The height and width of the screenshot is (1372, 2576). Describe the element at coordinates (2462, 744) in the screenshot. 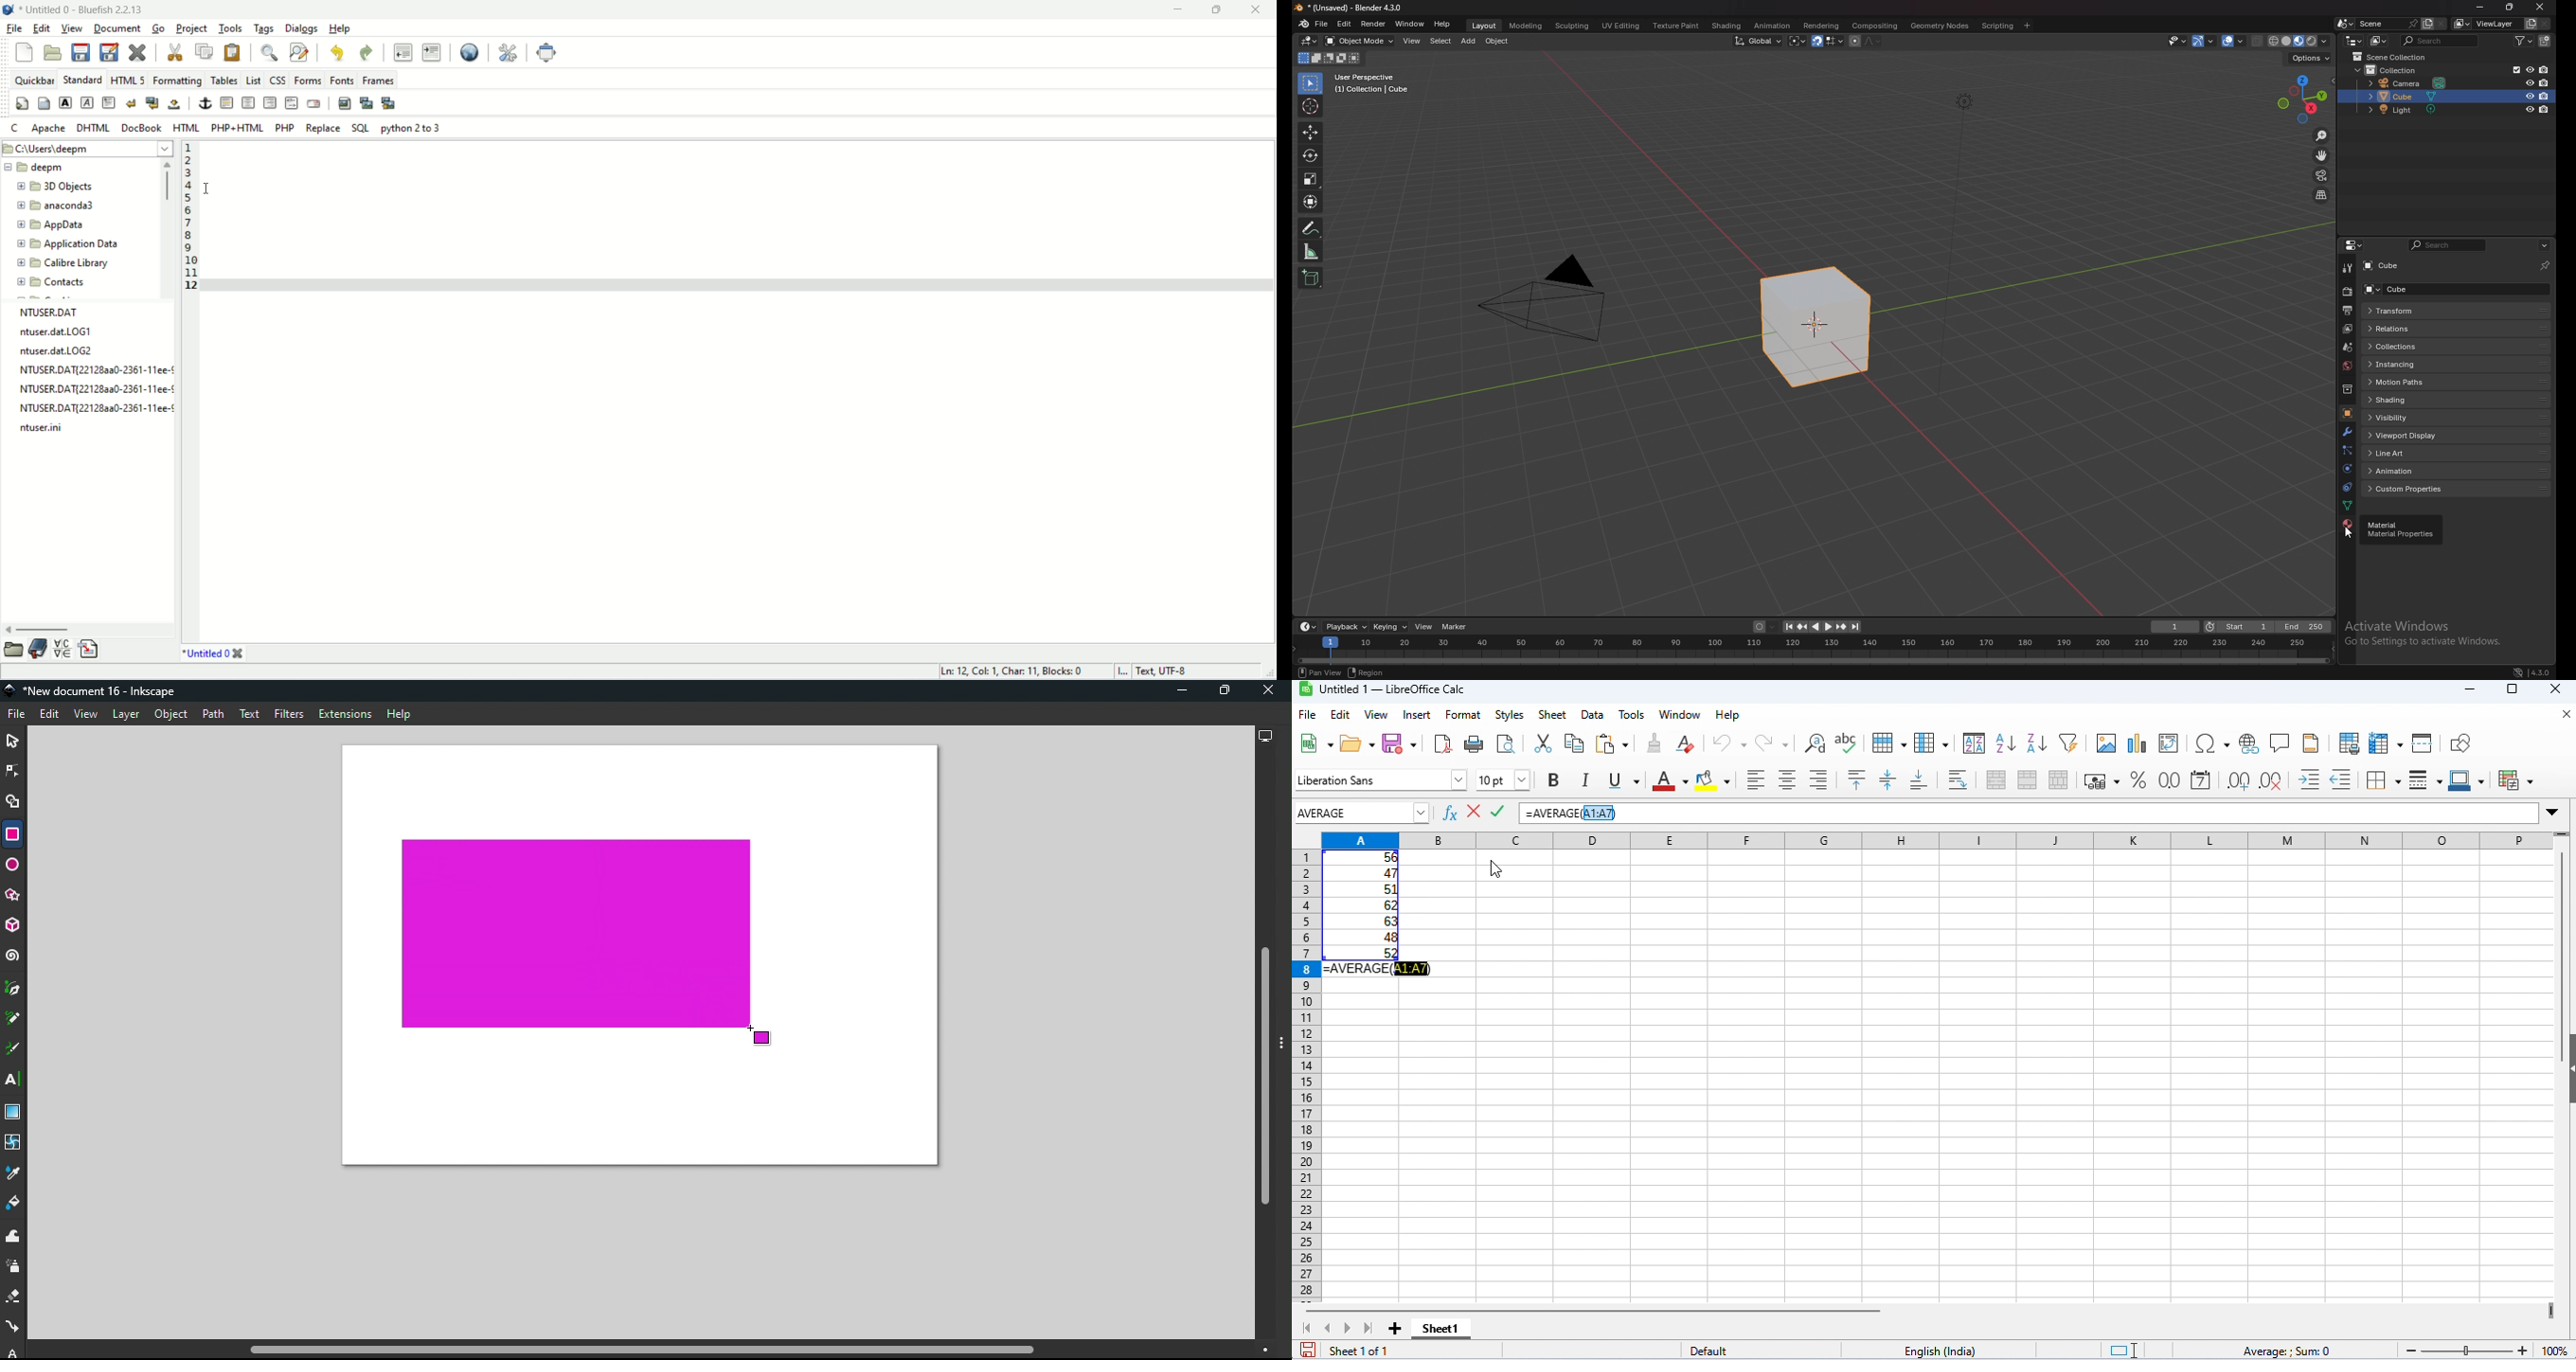

I see `show draw functions` at that location.